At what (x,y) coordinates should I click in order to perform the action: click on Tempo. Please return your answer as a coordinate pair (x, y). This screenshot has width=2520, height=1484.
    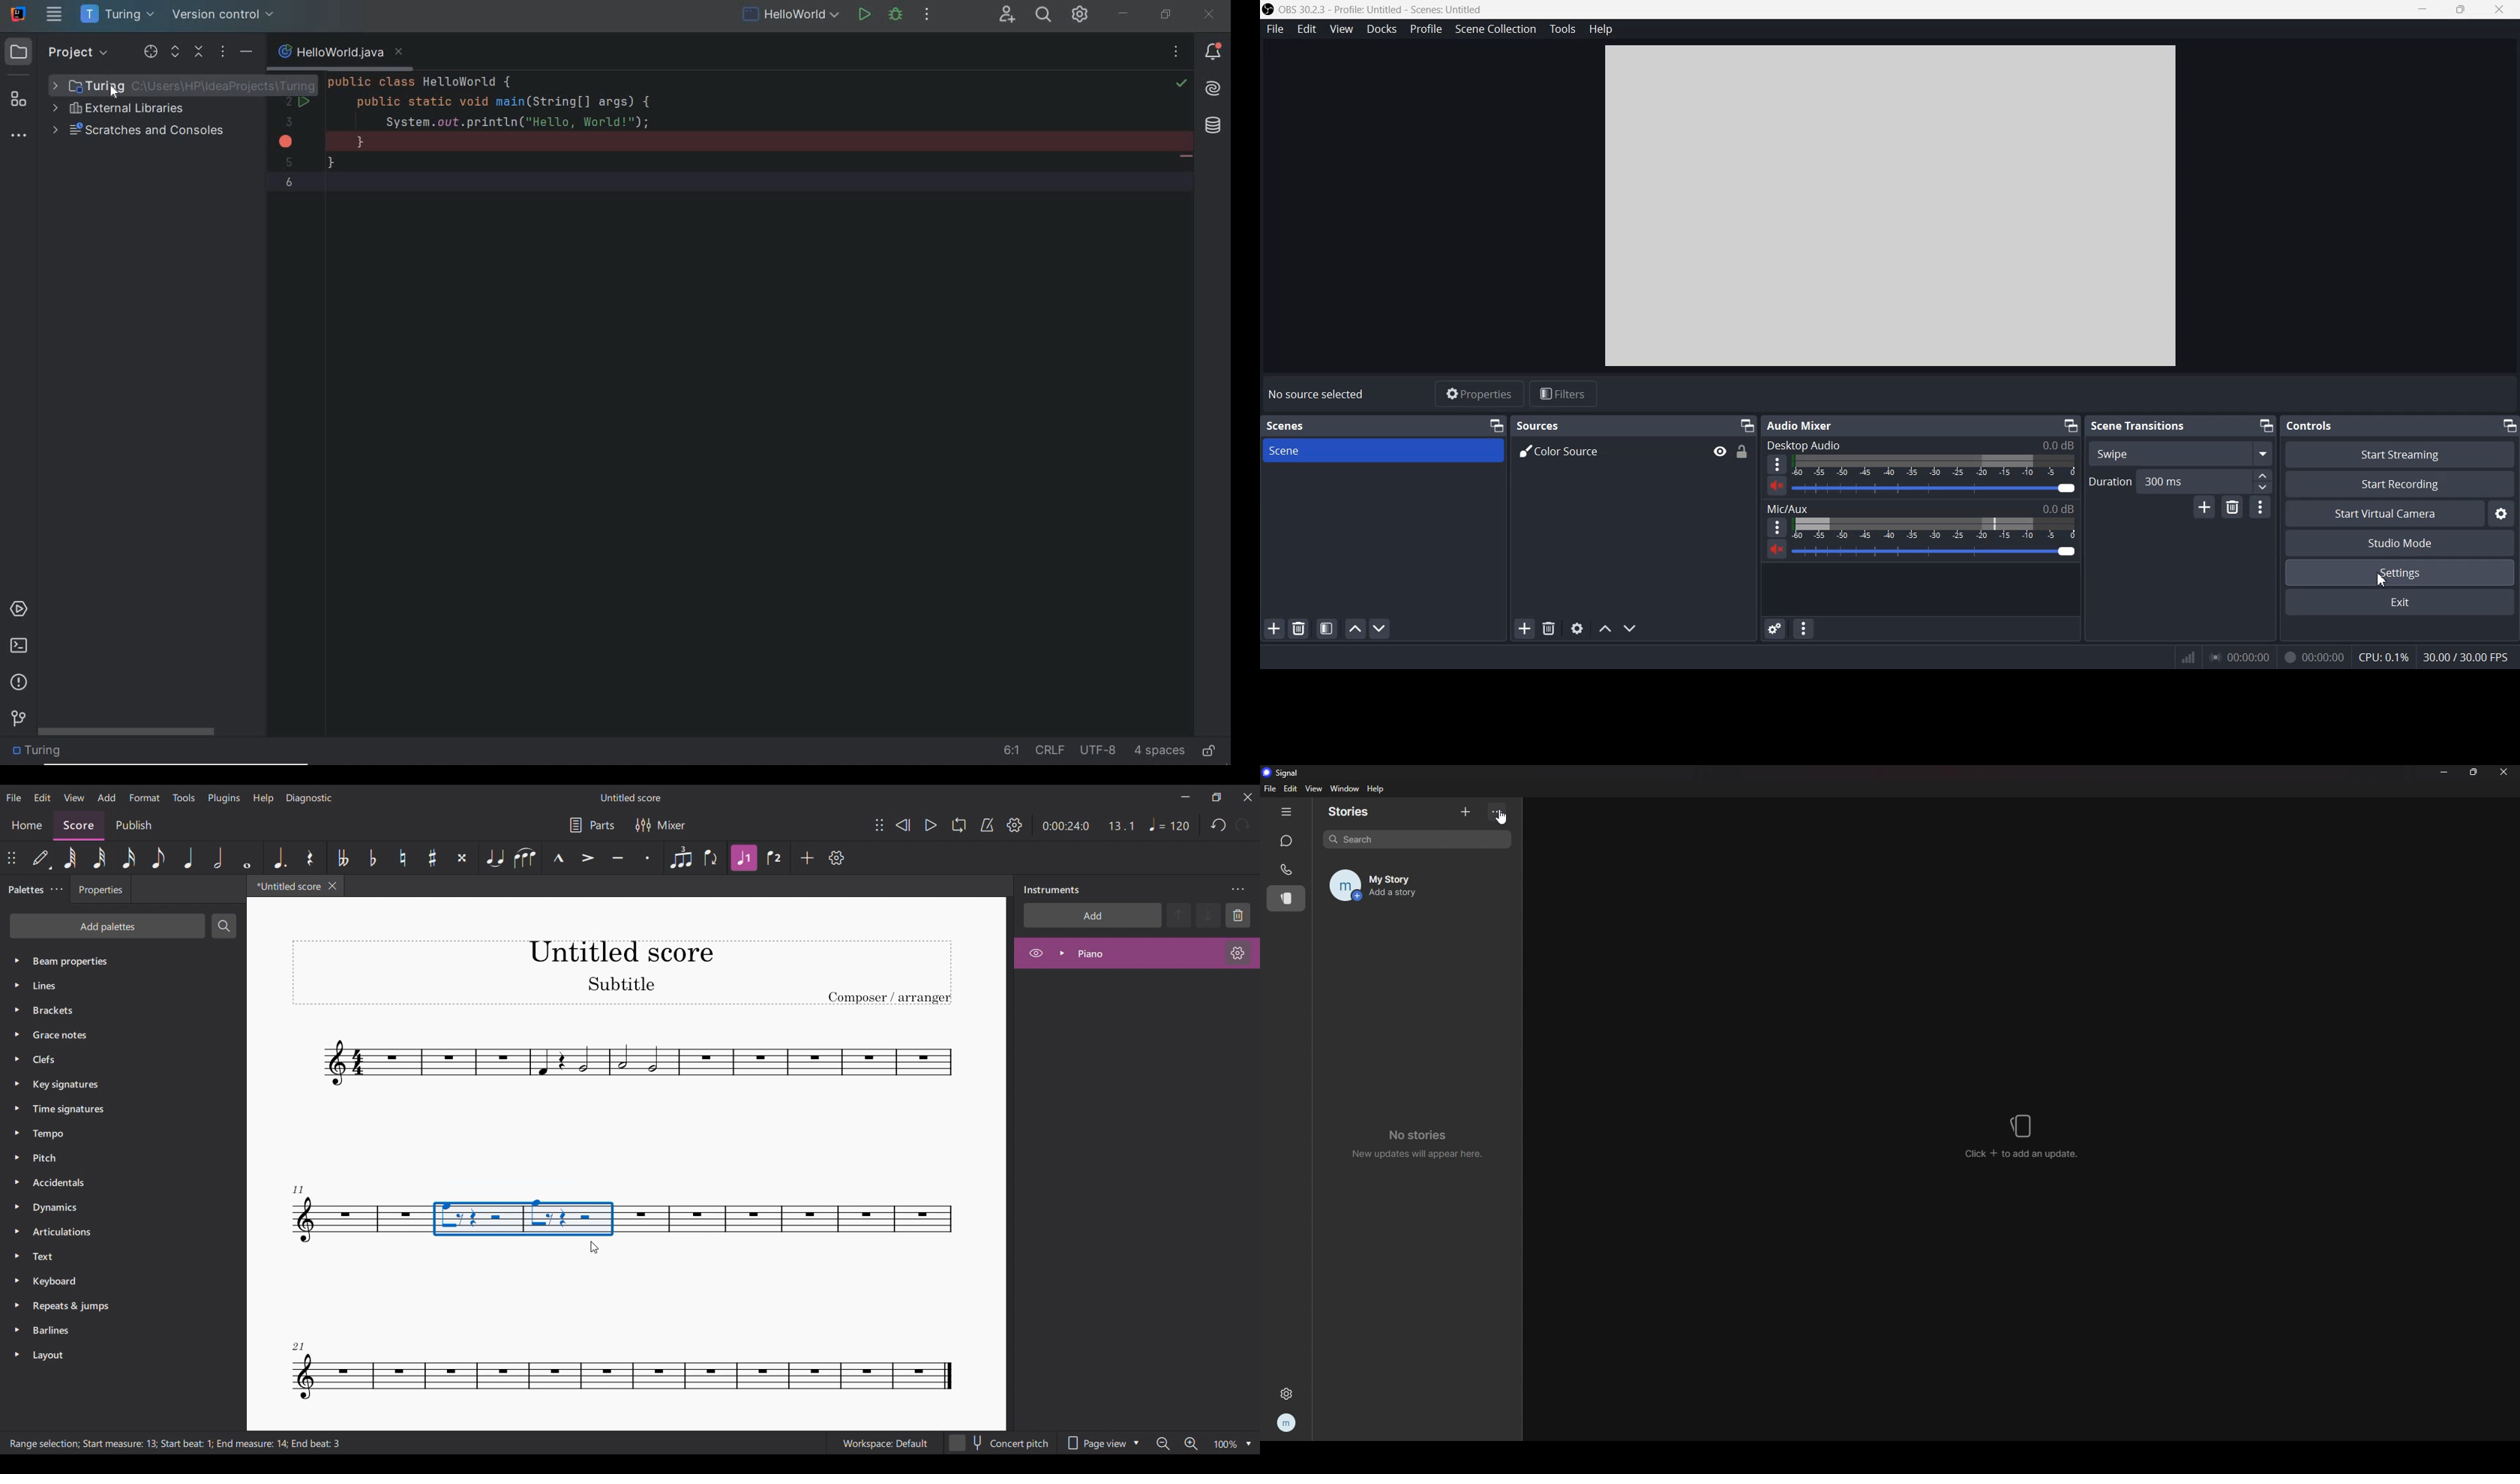
    Looking at the image, I should click on (118, 1134).